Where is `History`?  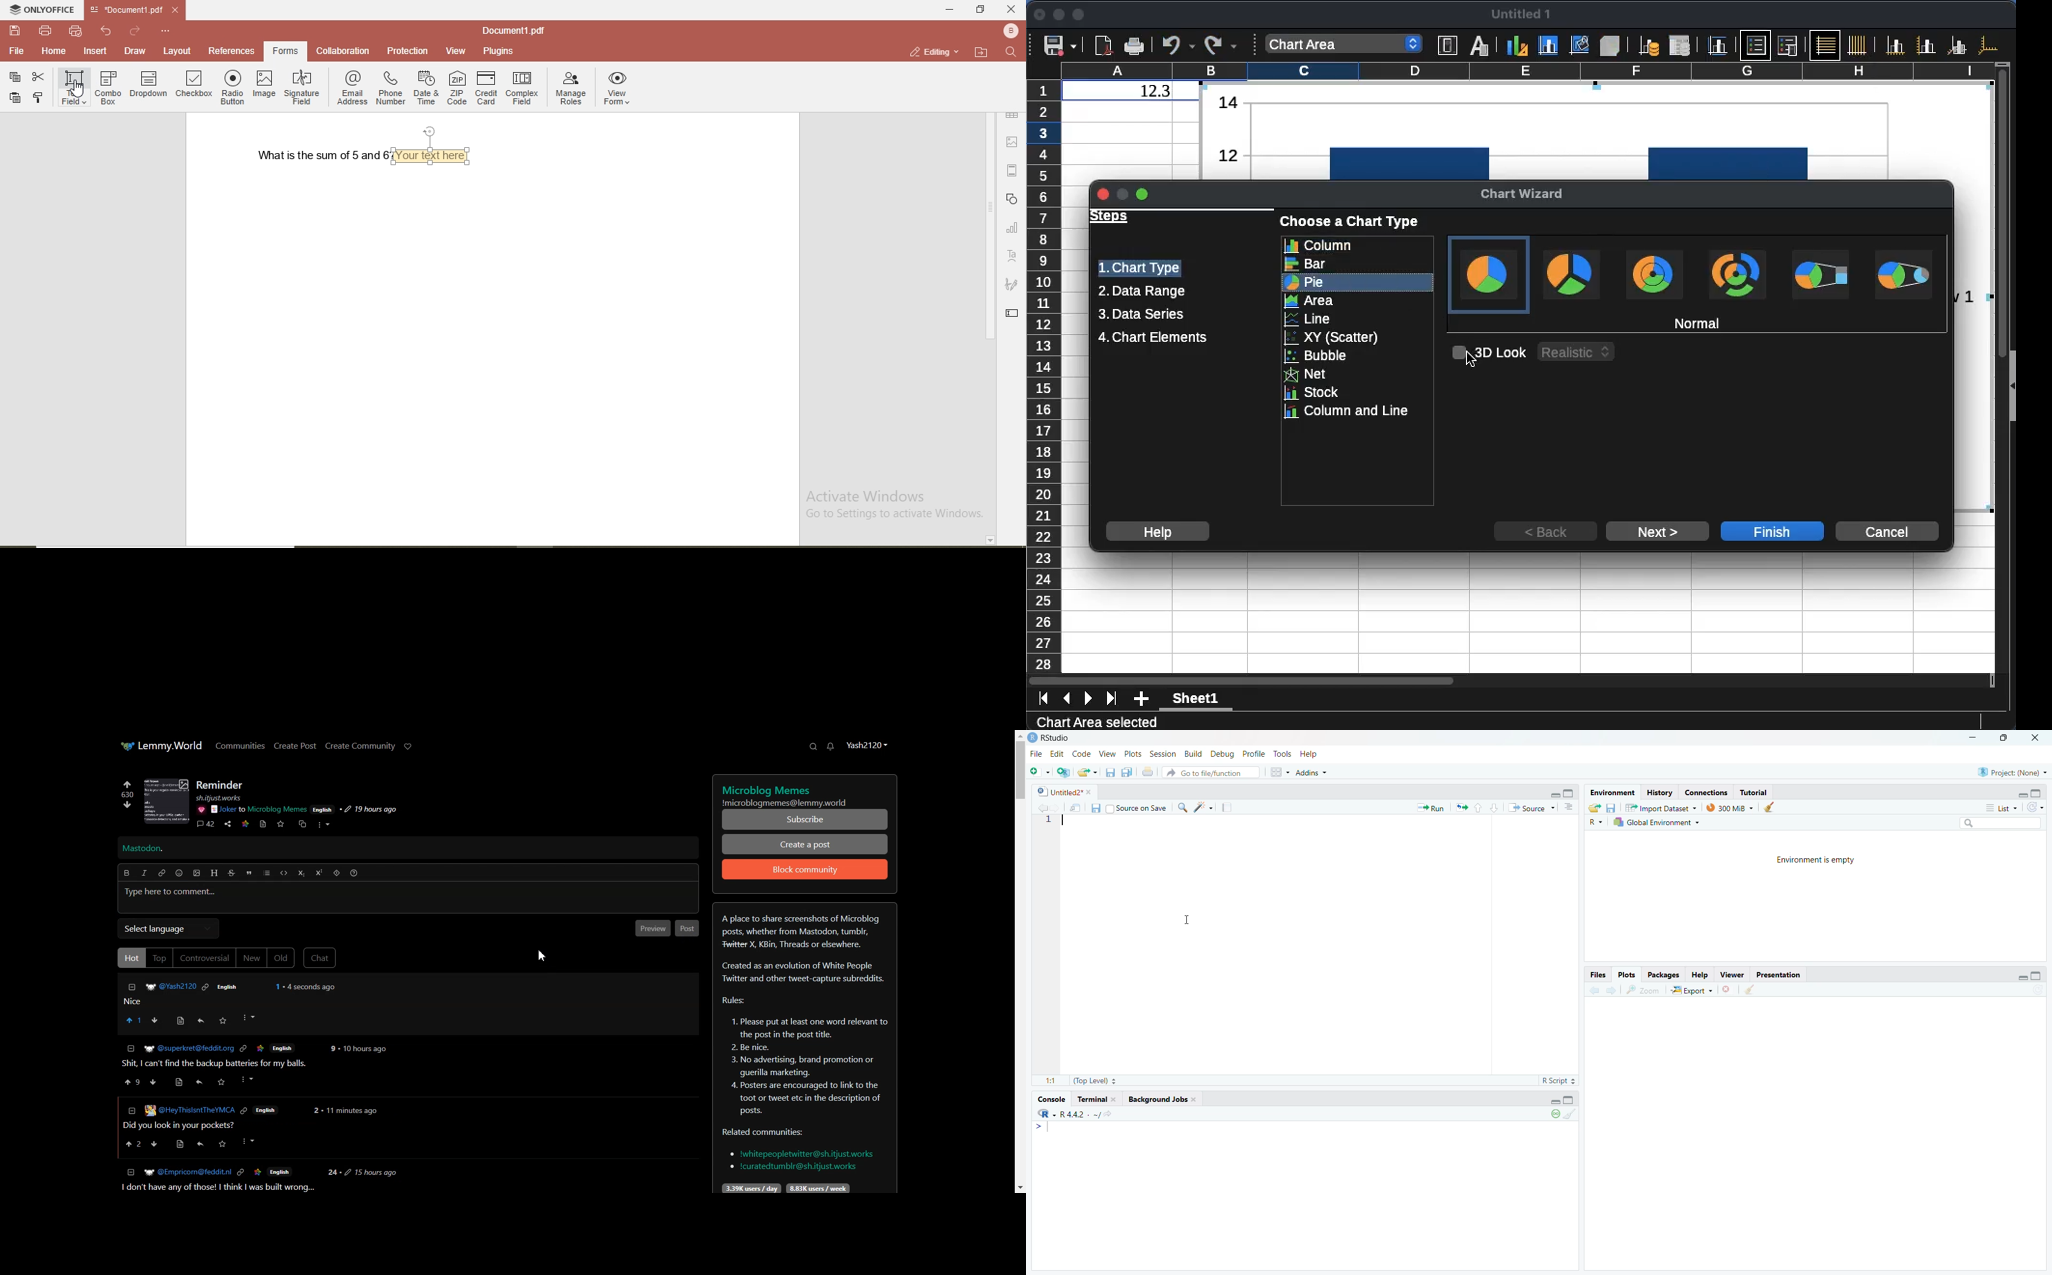
History is located at coordinates (1660, 791).